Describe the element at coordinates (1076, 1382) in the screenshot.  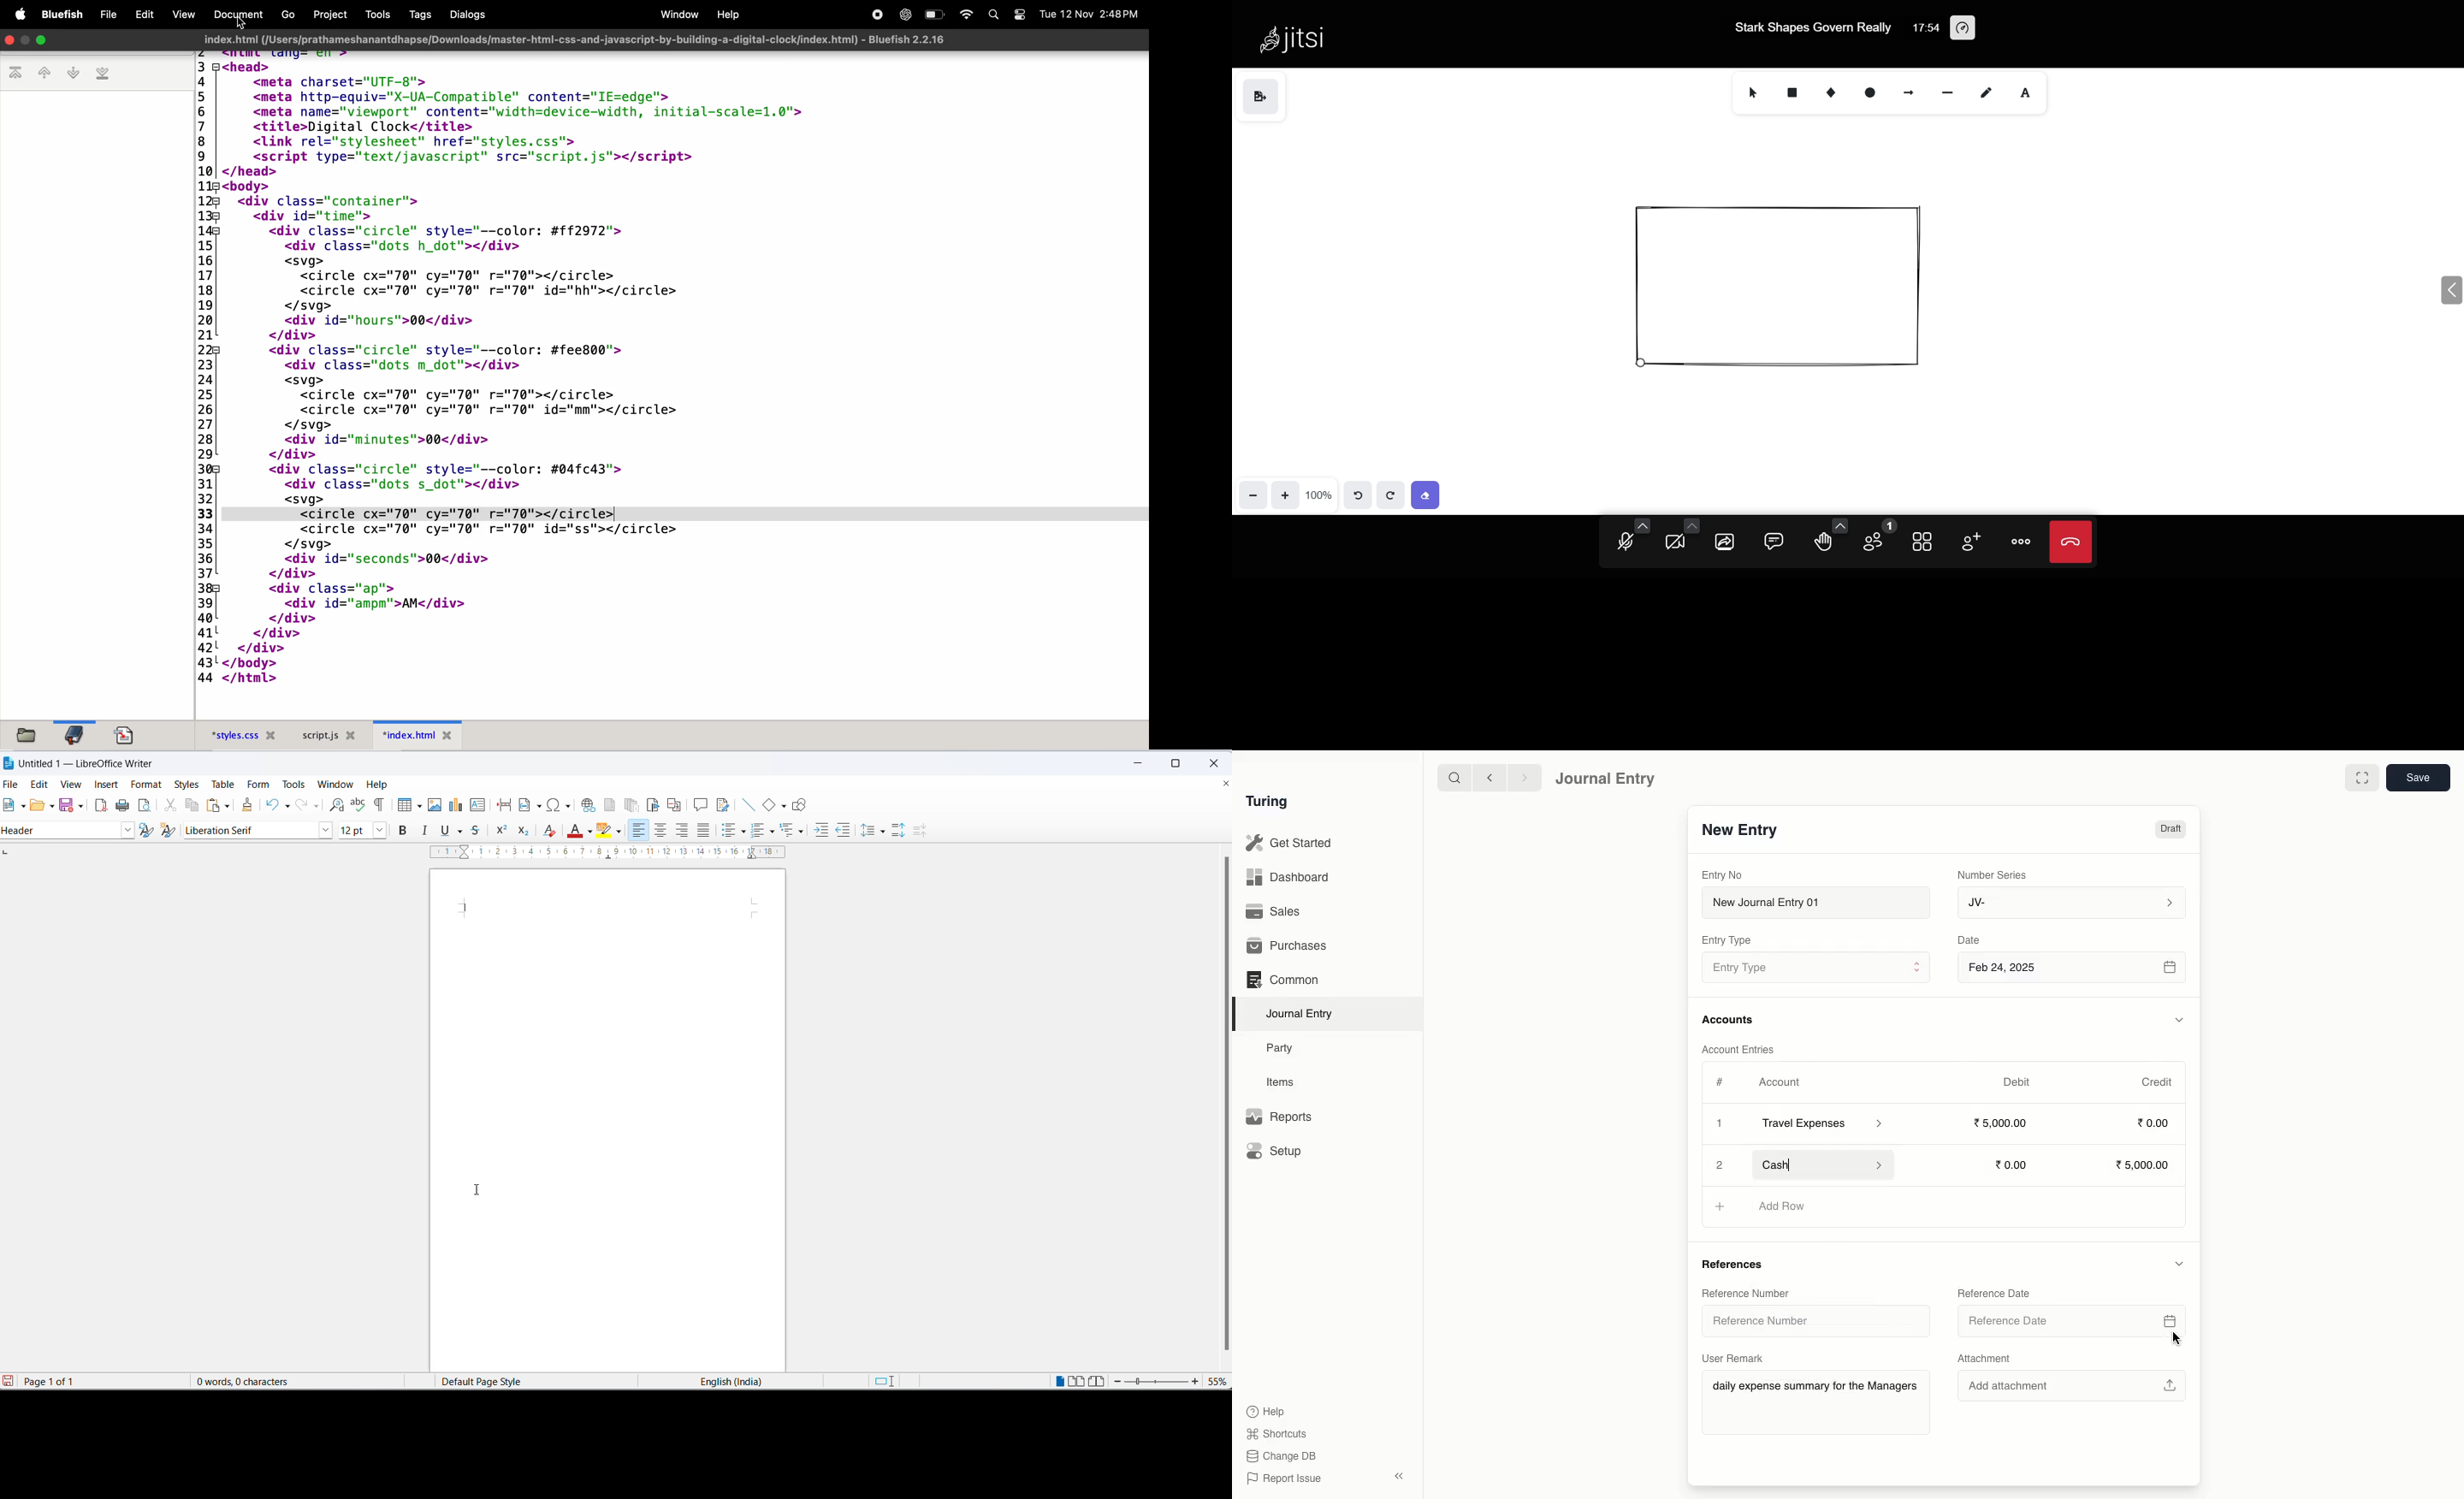
I see `multi page view` at that location.